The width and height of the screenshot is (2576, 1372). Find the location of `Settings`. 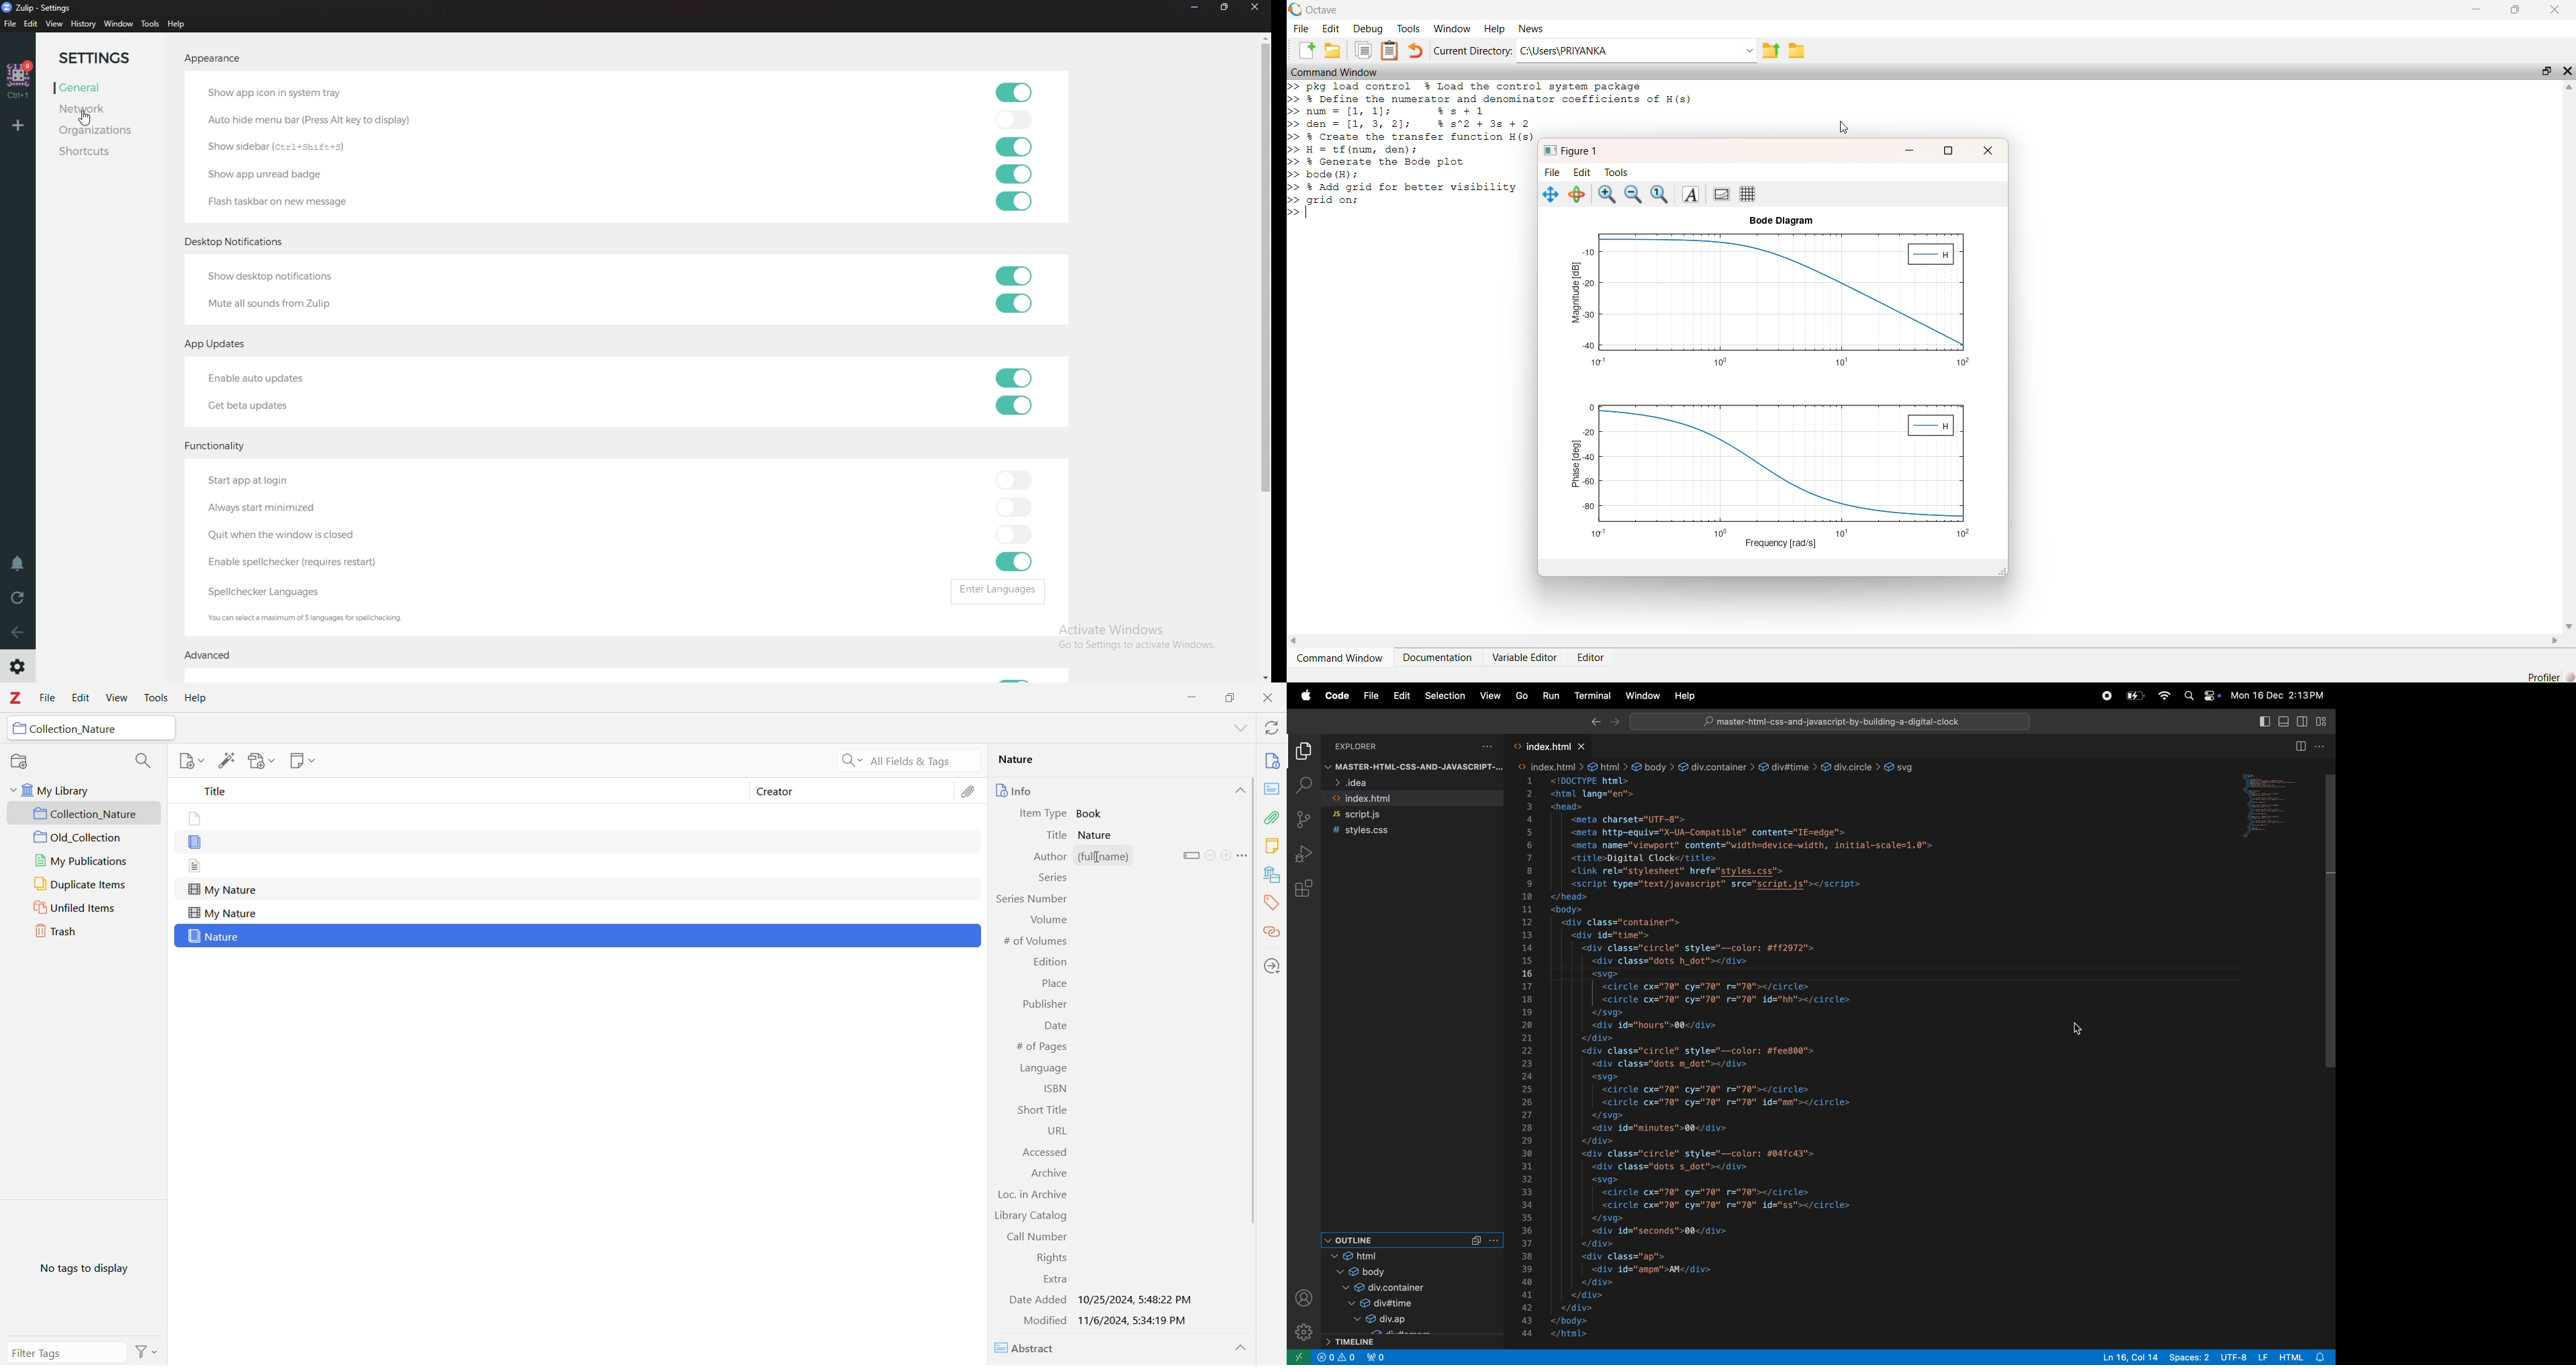

Settings is located at coordinates (108, 59).